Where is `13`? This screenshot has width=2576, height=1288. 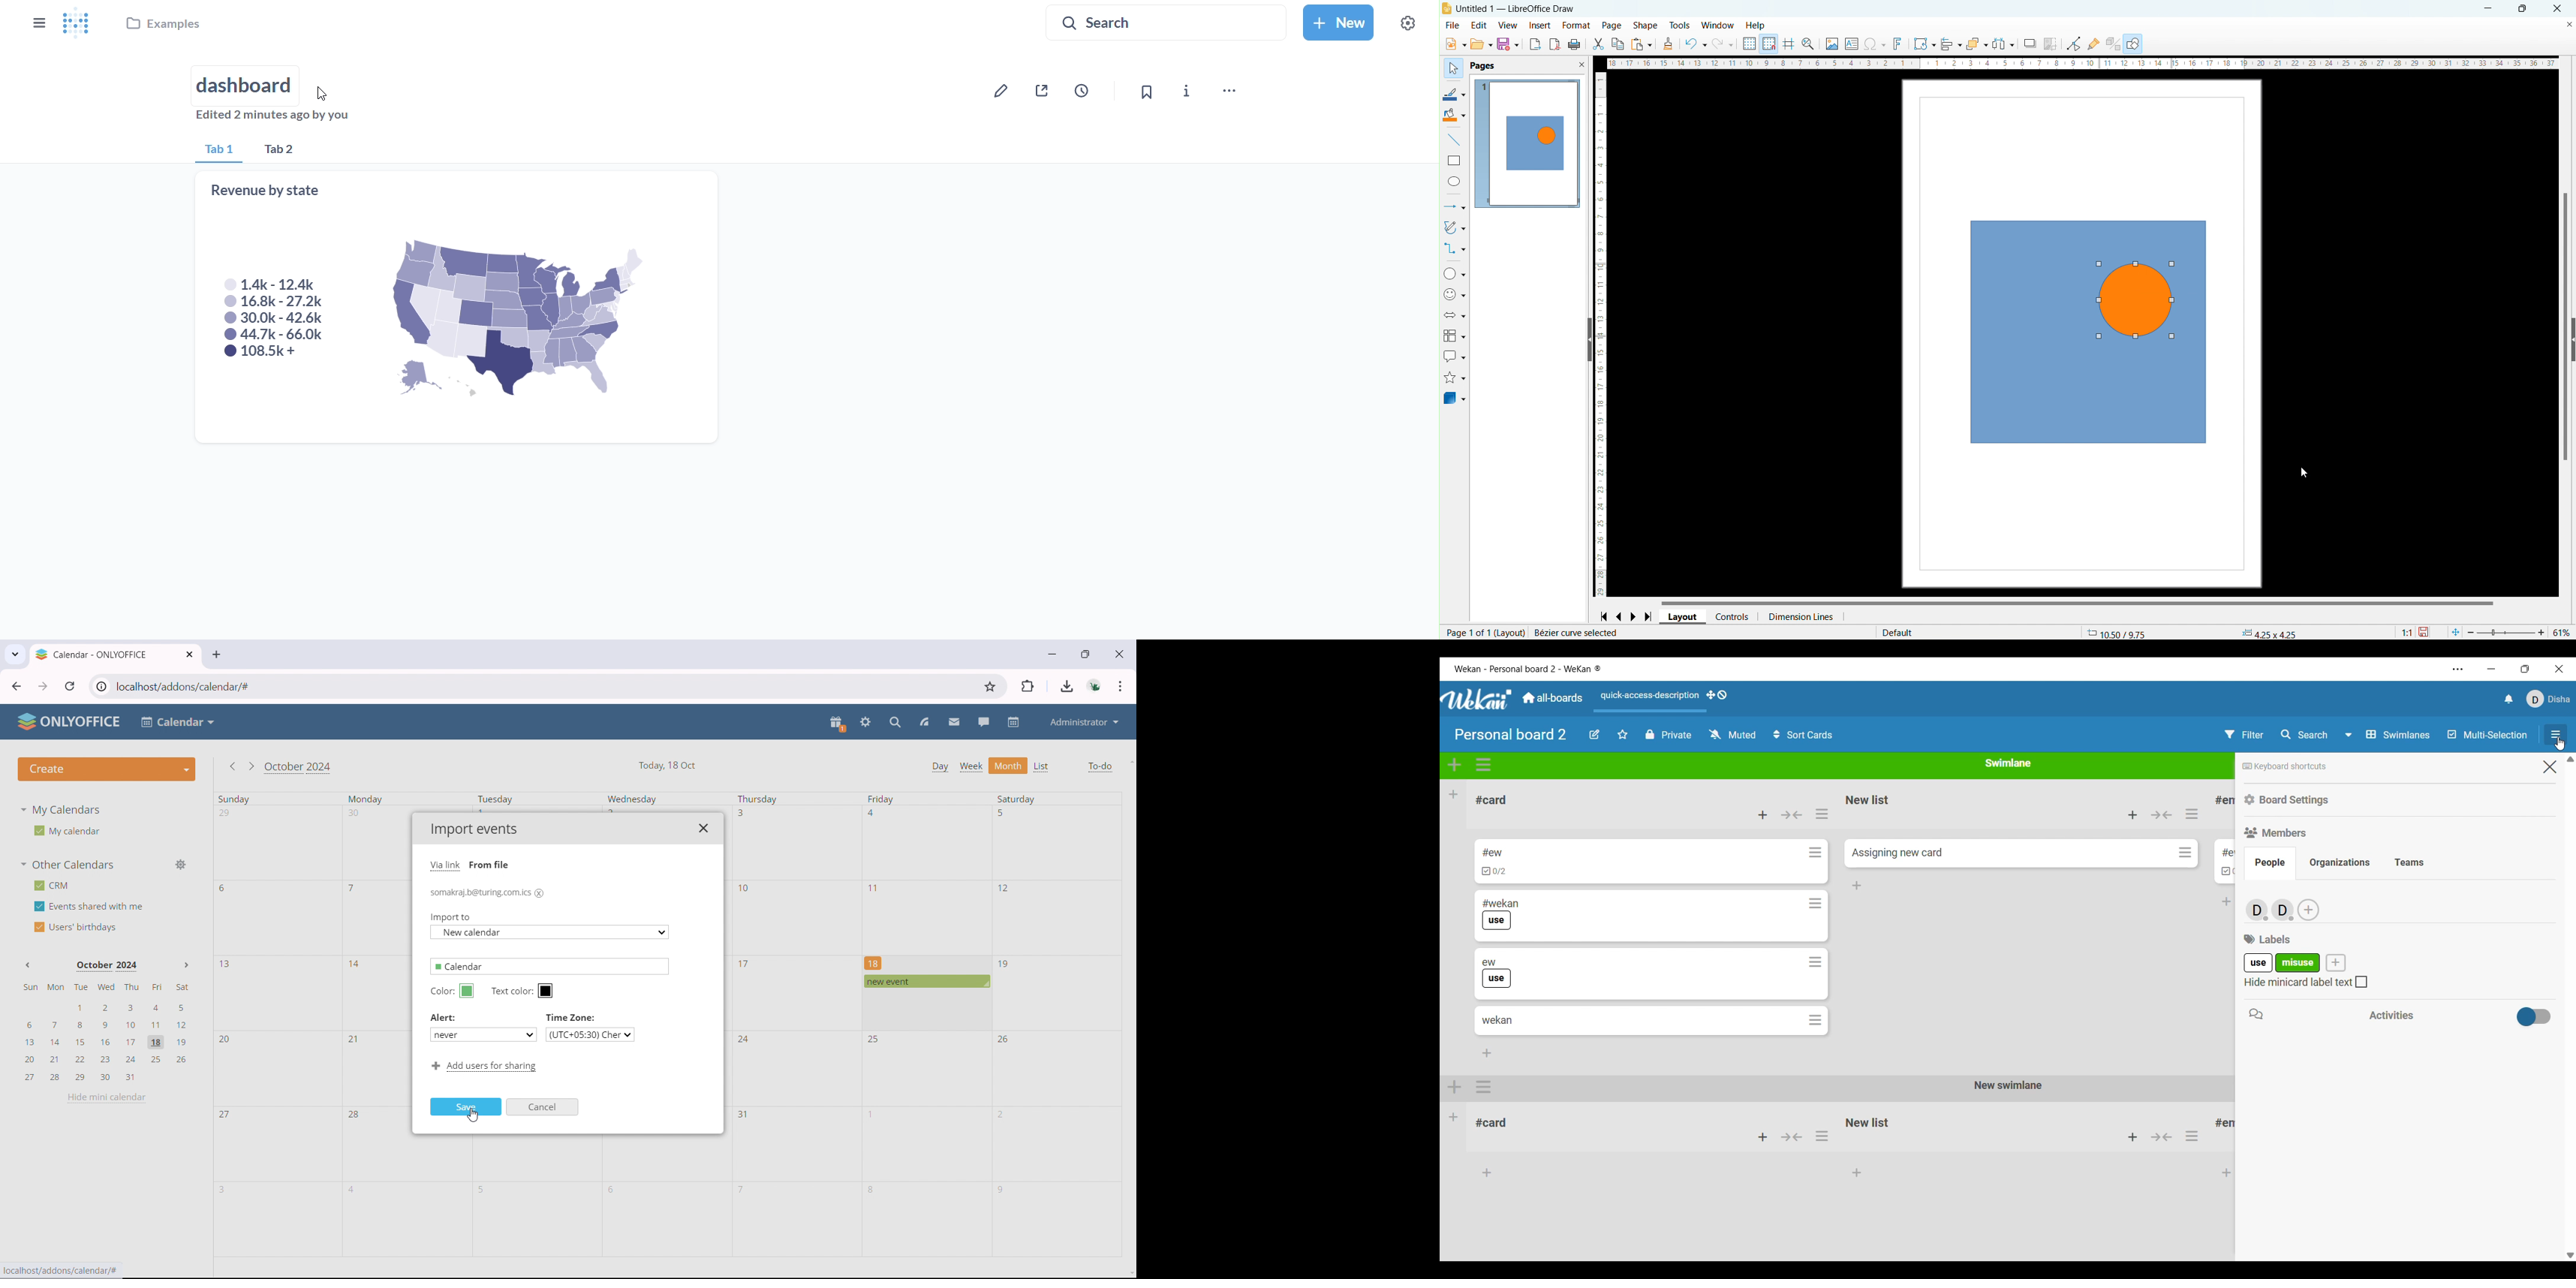
13 is located at coordinates (226, 965).